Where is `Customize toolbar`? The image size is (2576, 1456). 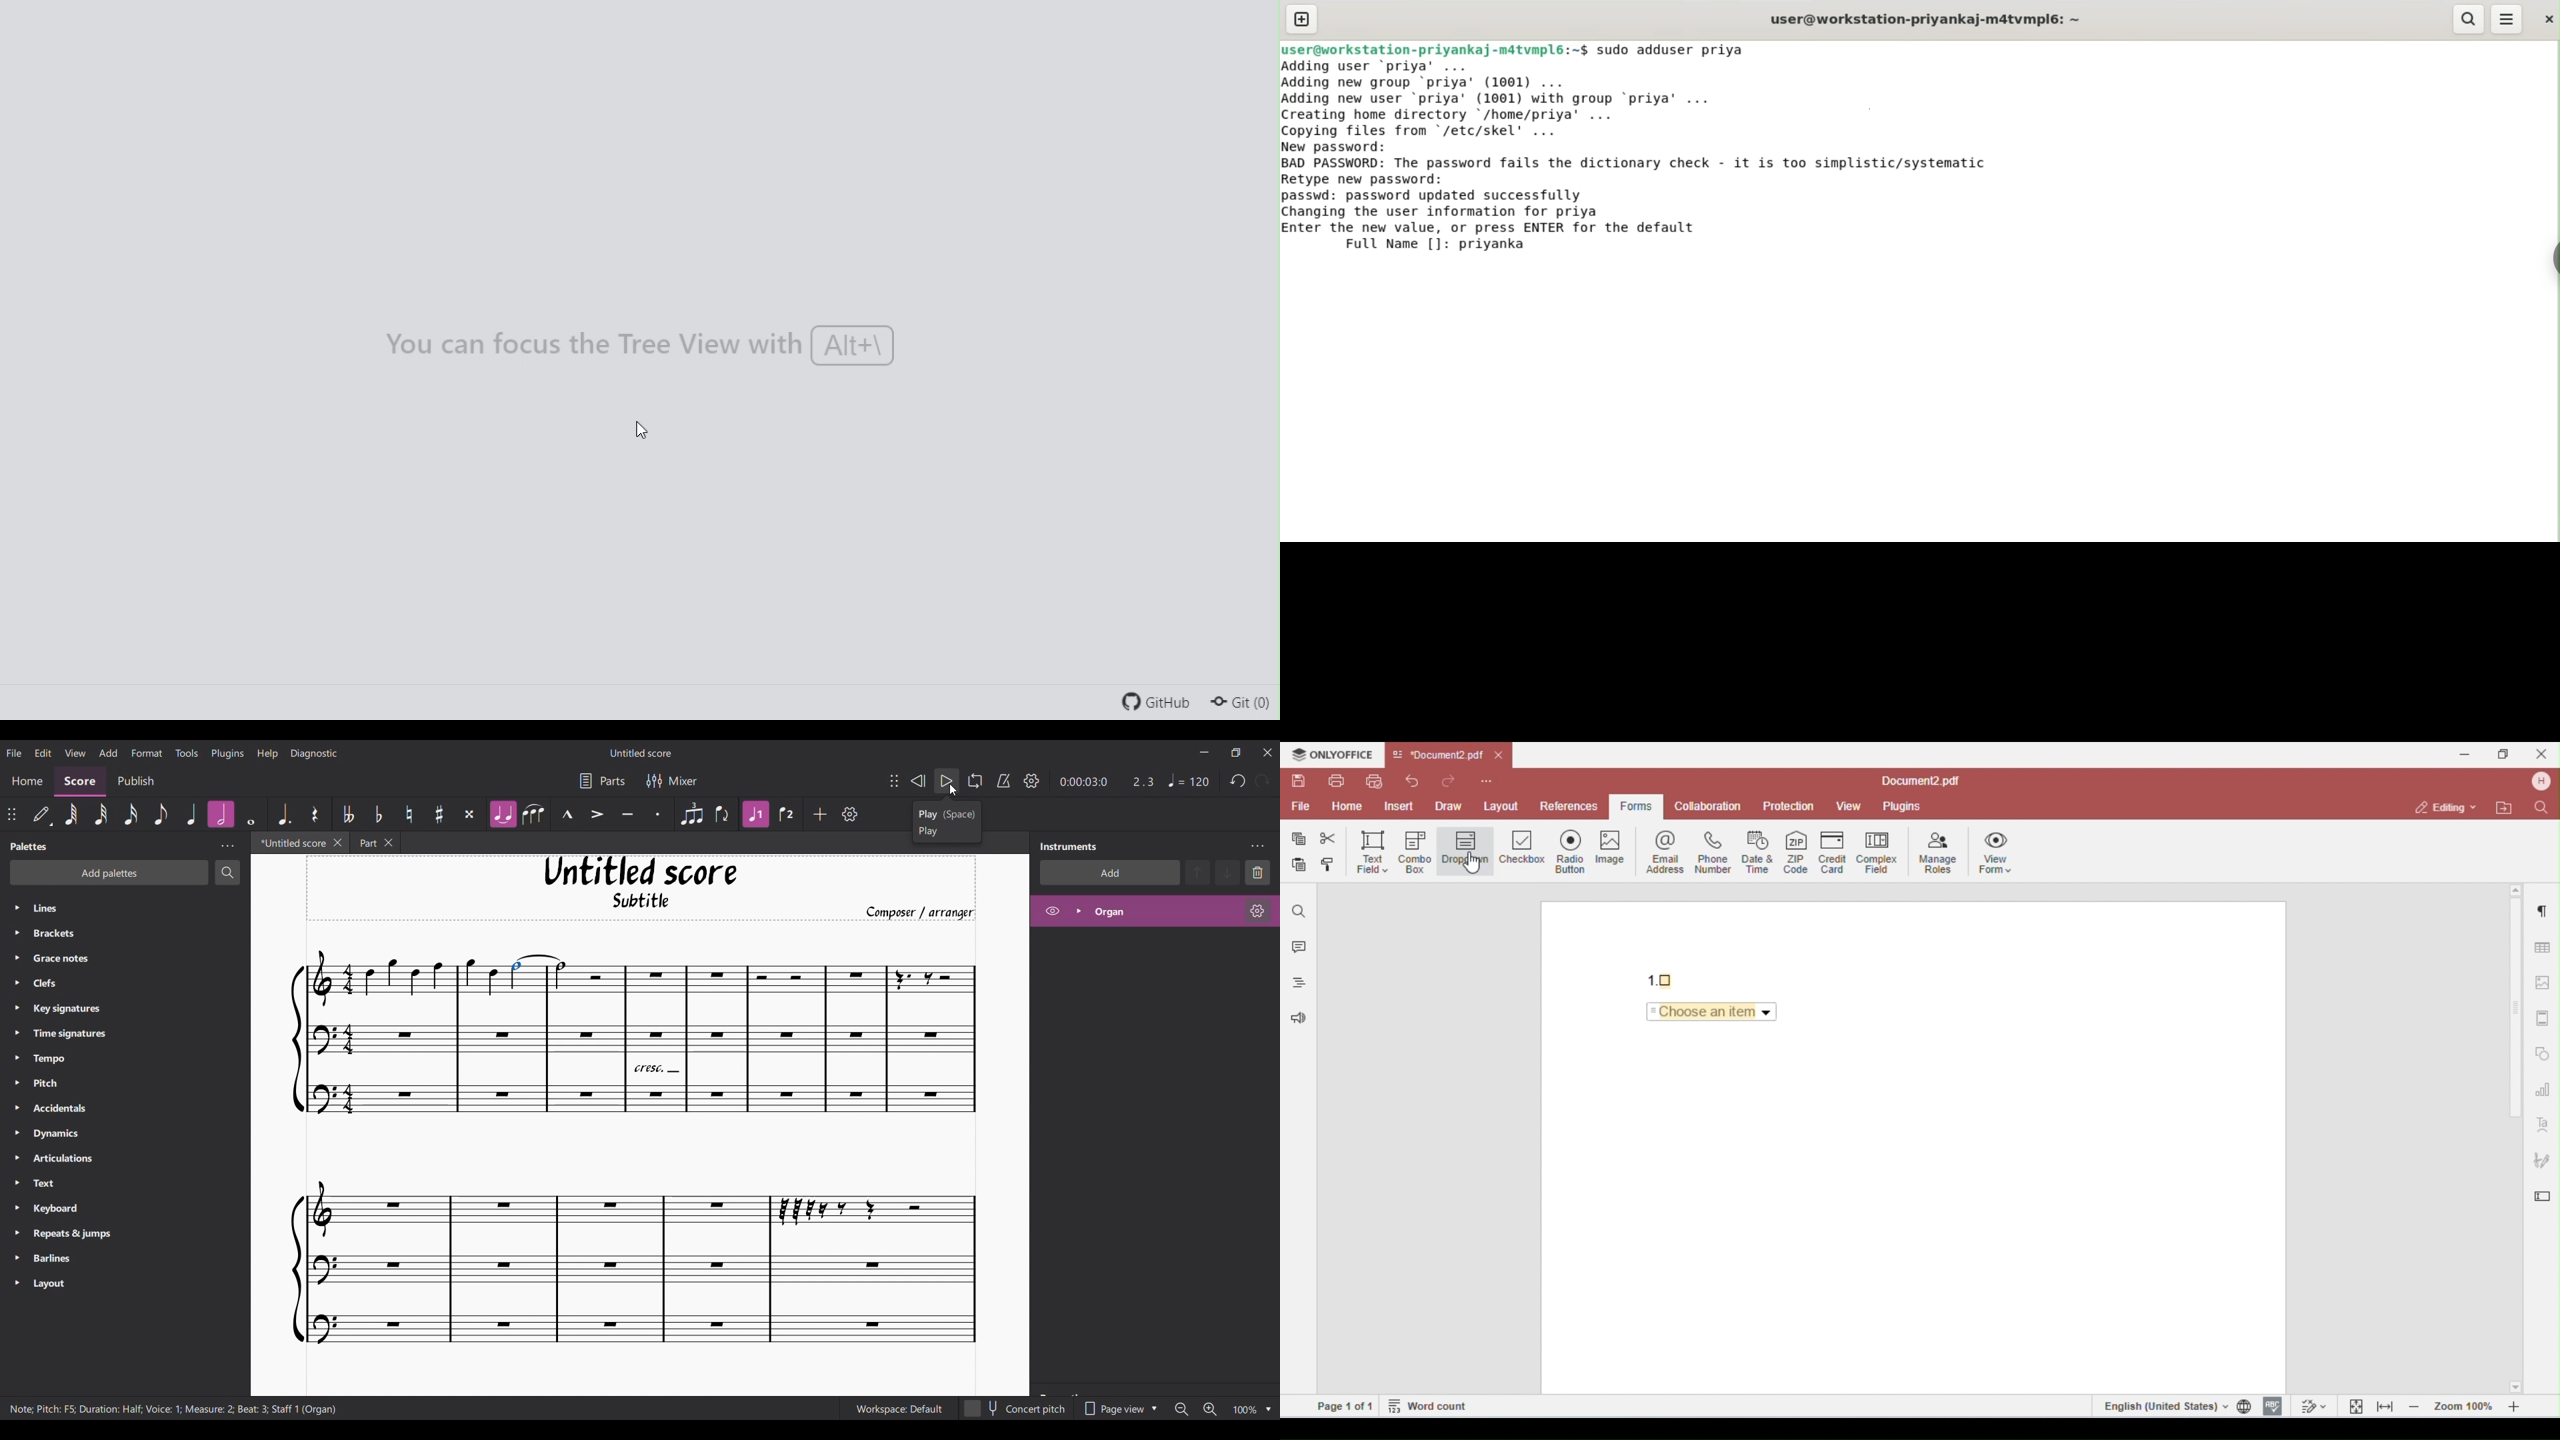 Customize toolbar is located at coordinates (850, 814).